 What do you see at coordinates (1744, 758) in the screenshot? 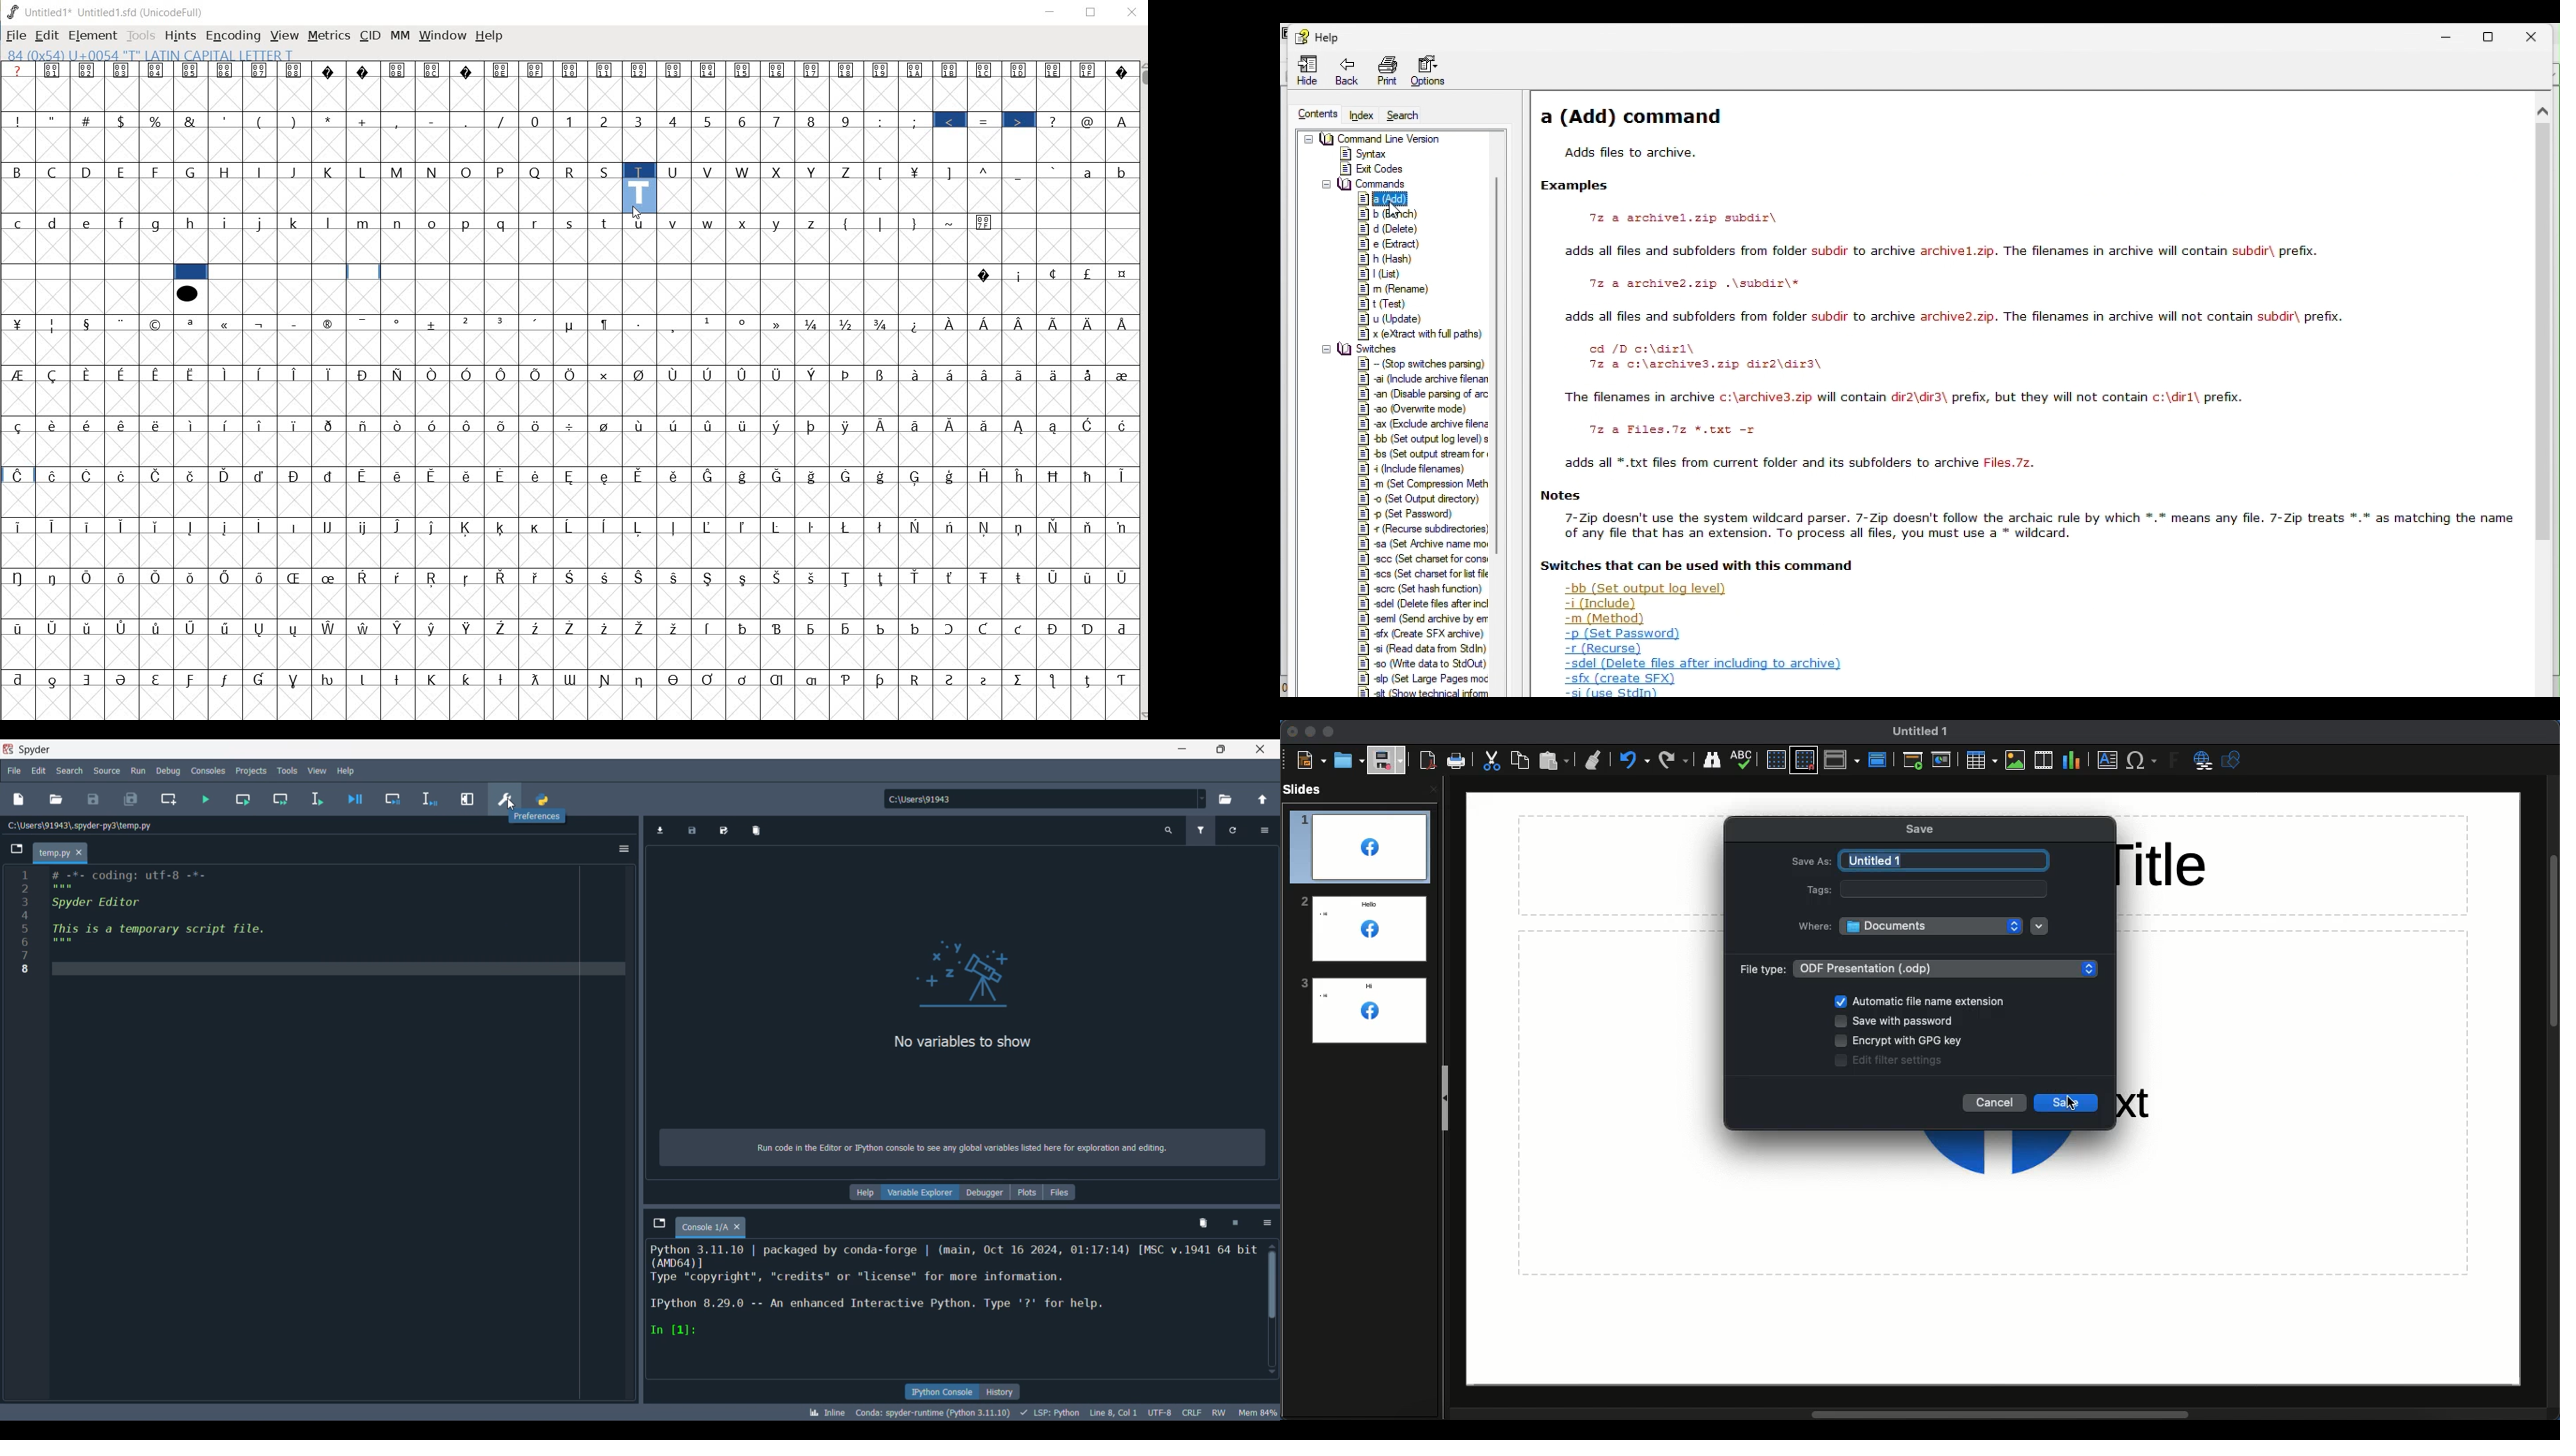
I see `Spelling` at bounding box center [1744, 758].